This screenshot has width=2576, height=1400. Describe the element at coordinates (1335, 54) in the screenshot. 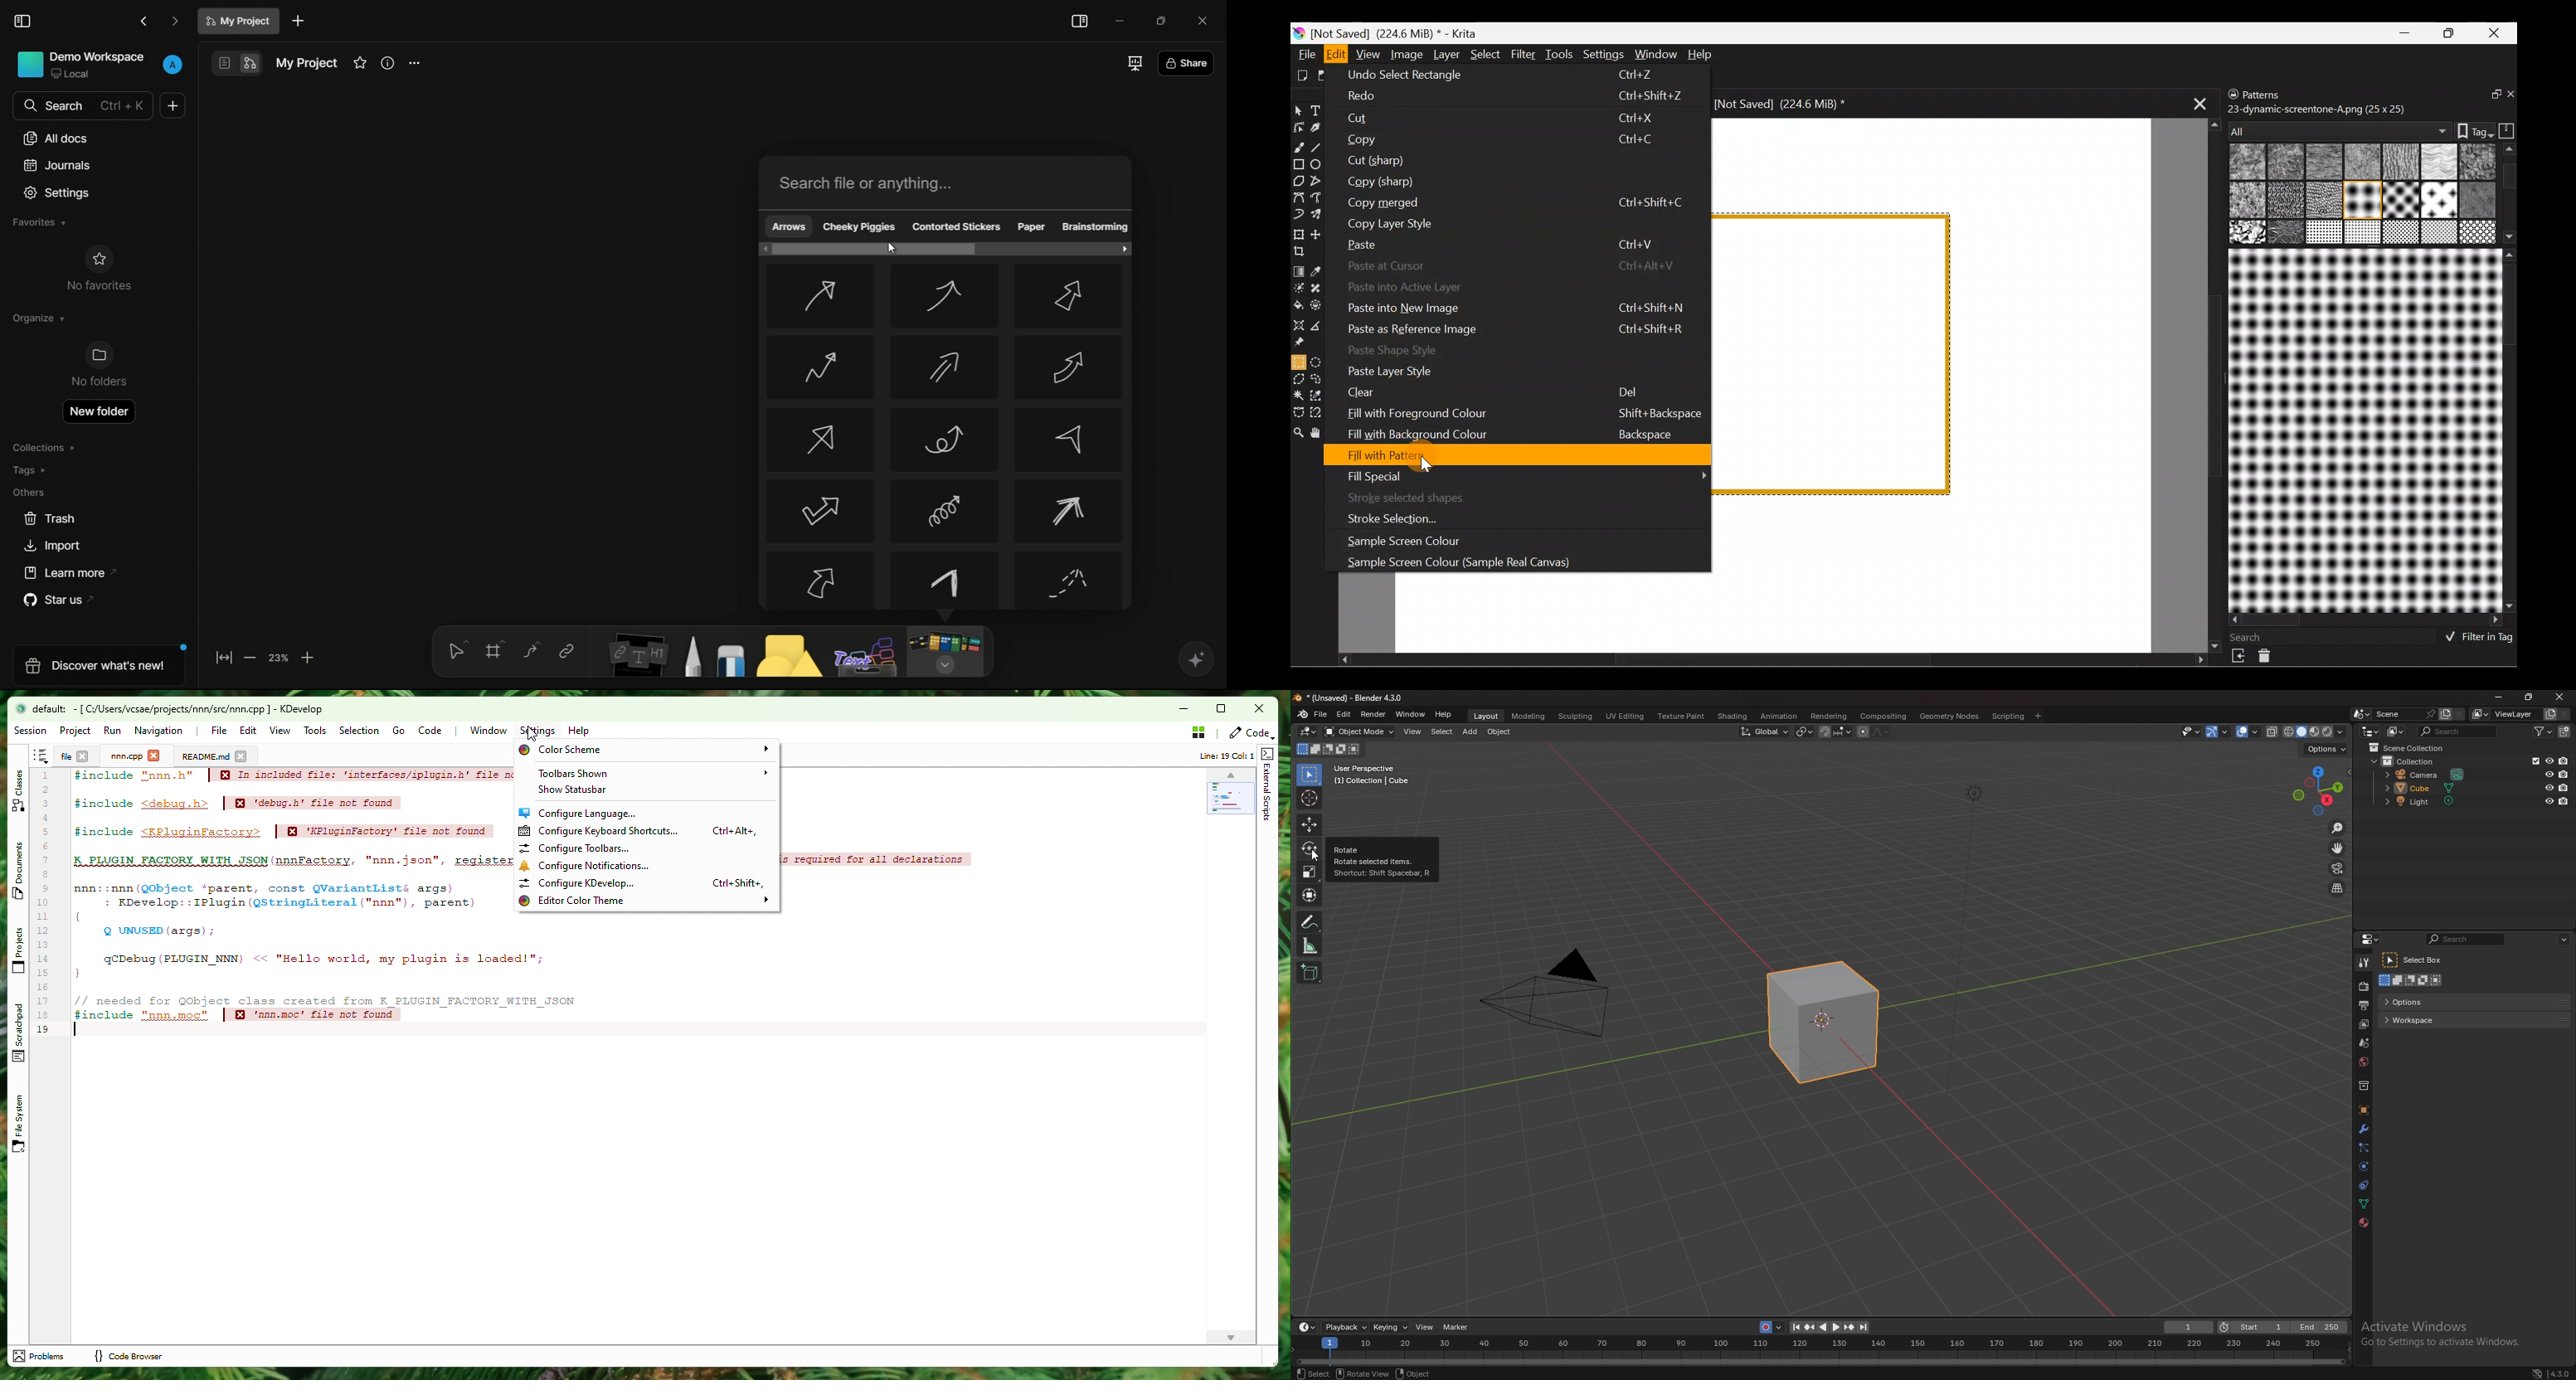

I see `Edit` at that location.